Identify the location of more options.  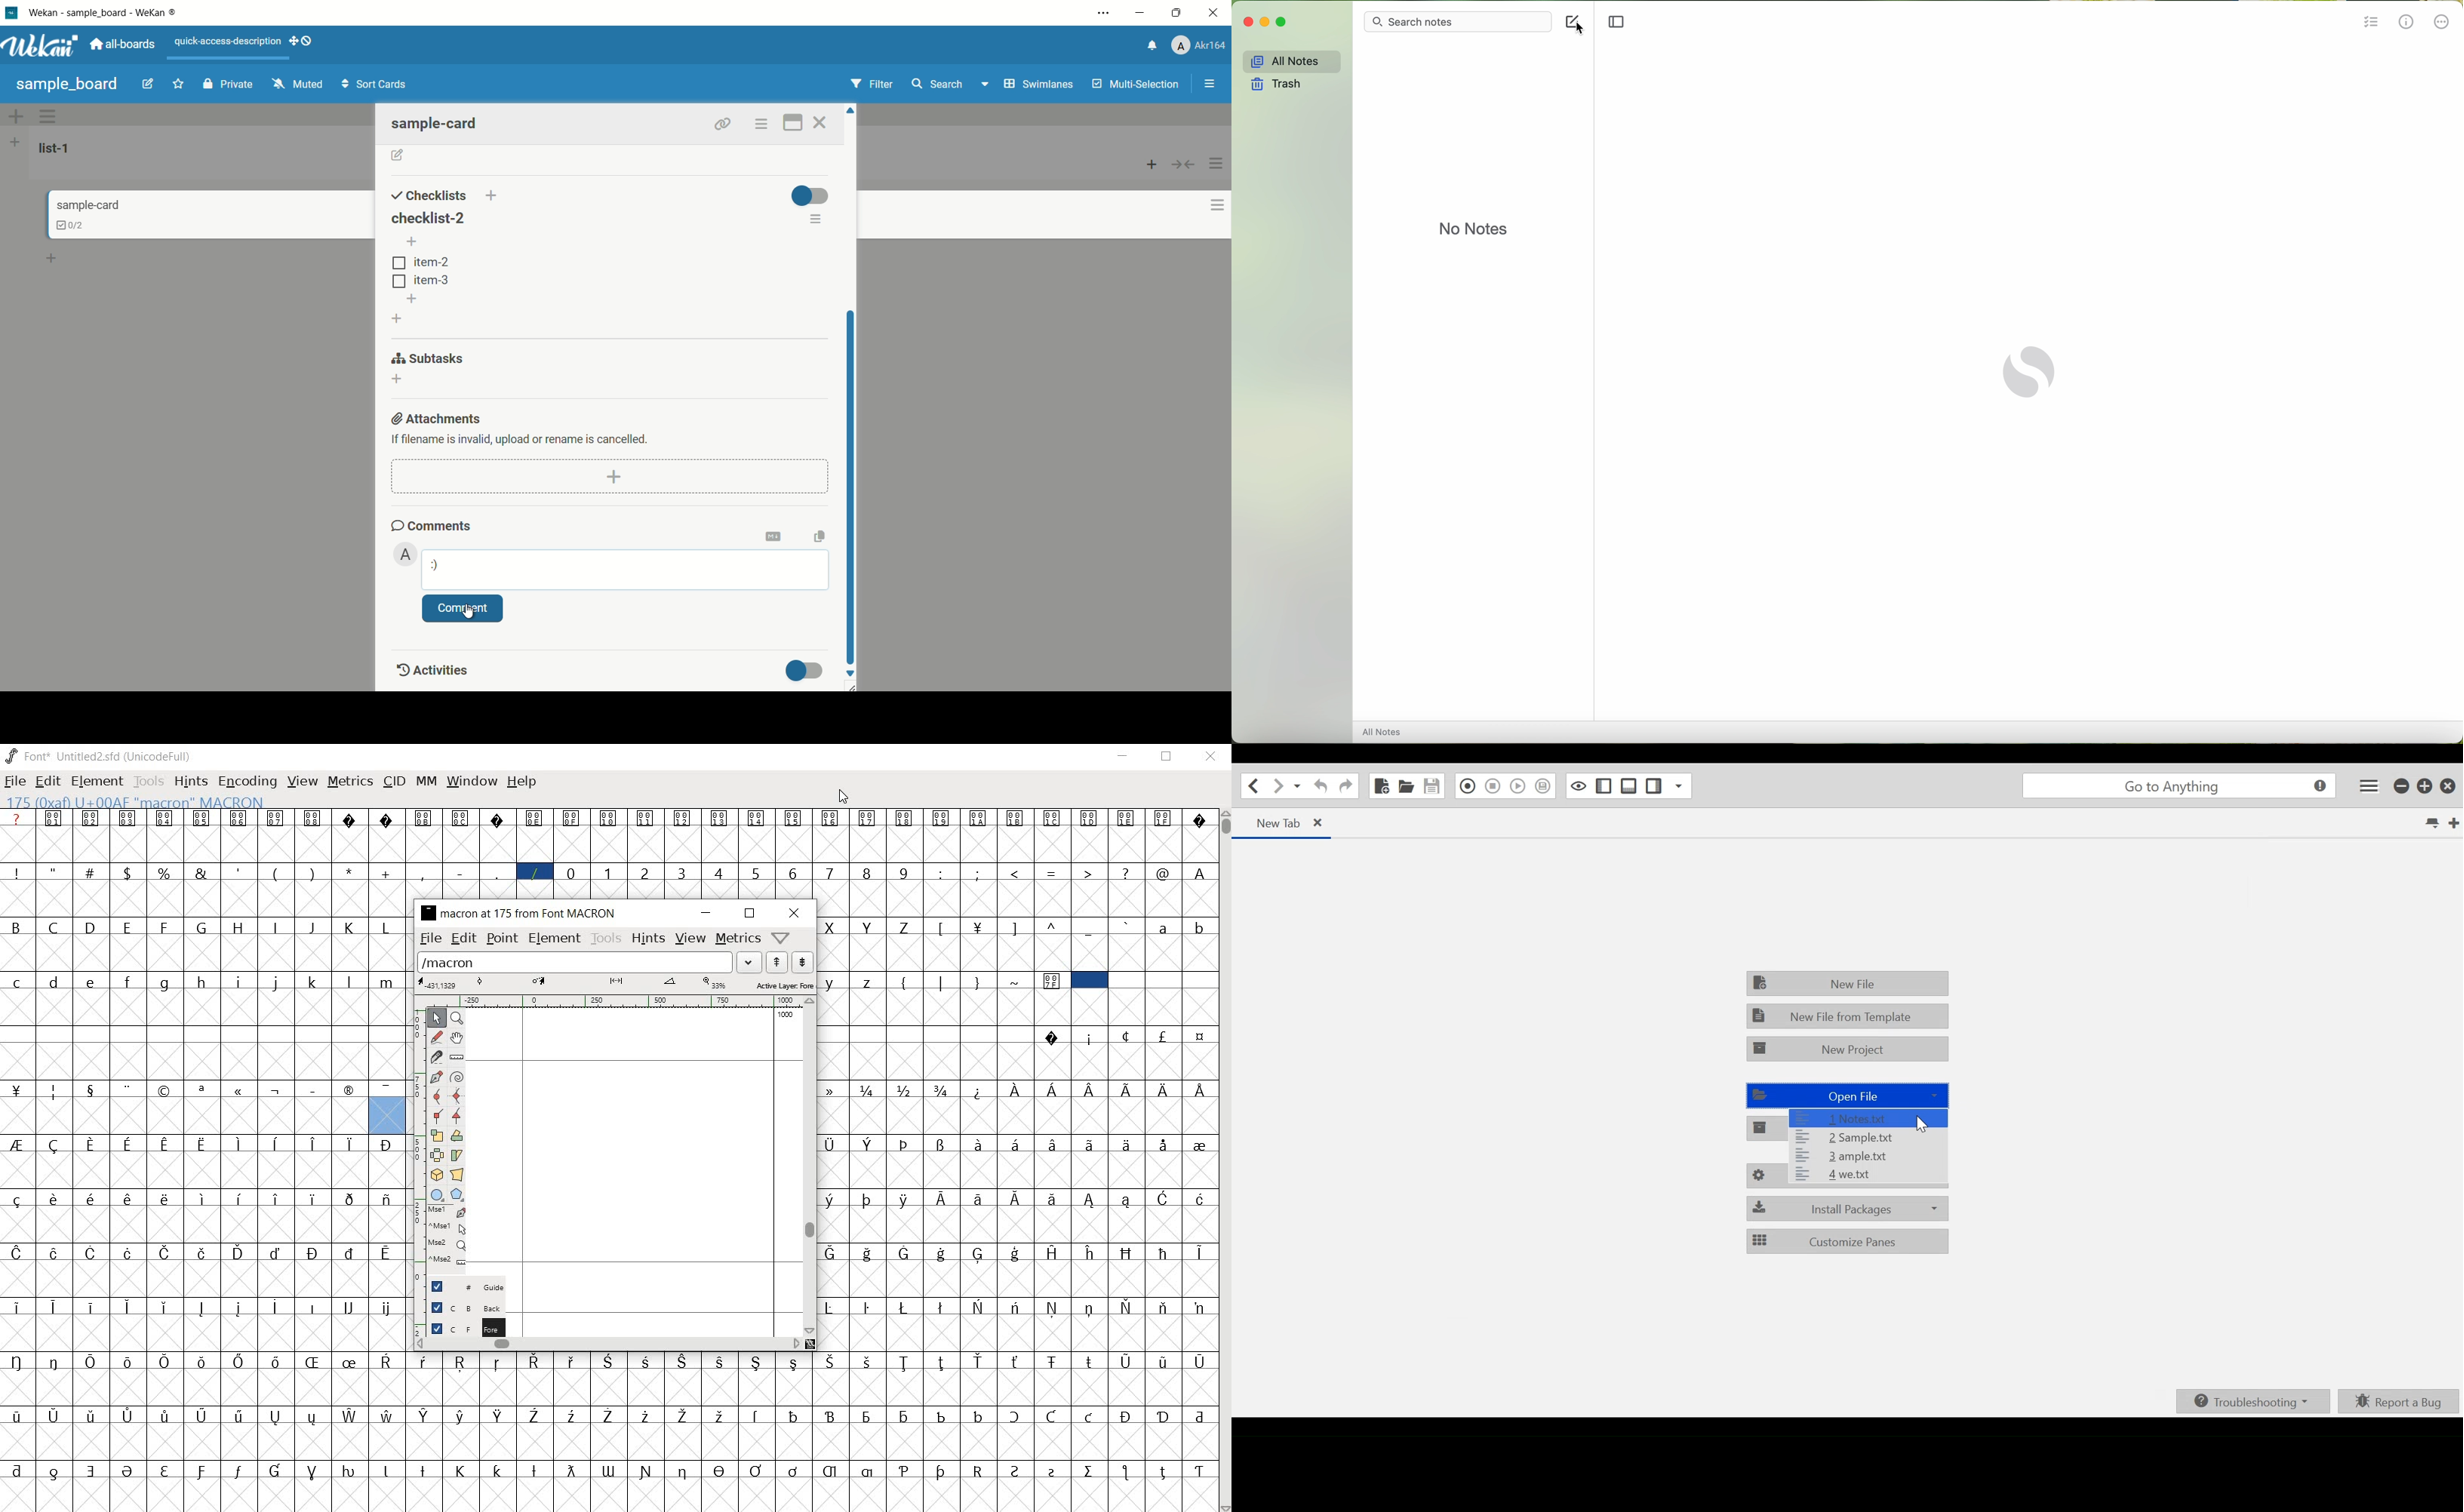
(2441, 22).